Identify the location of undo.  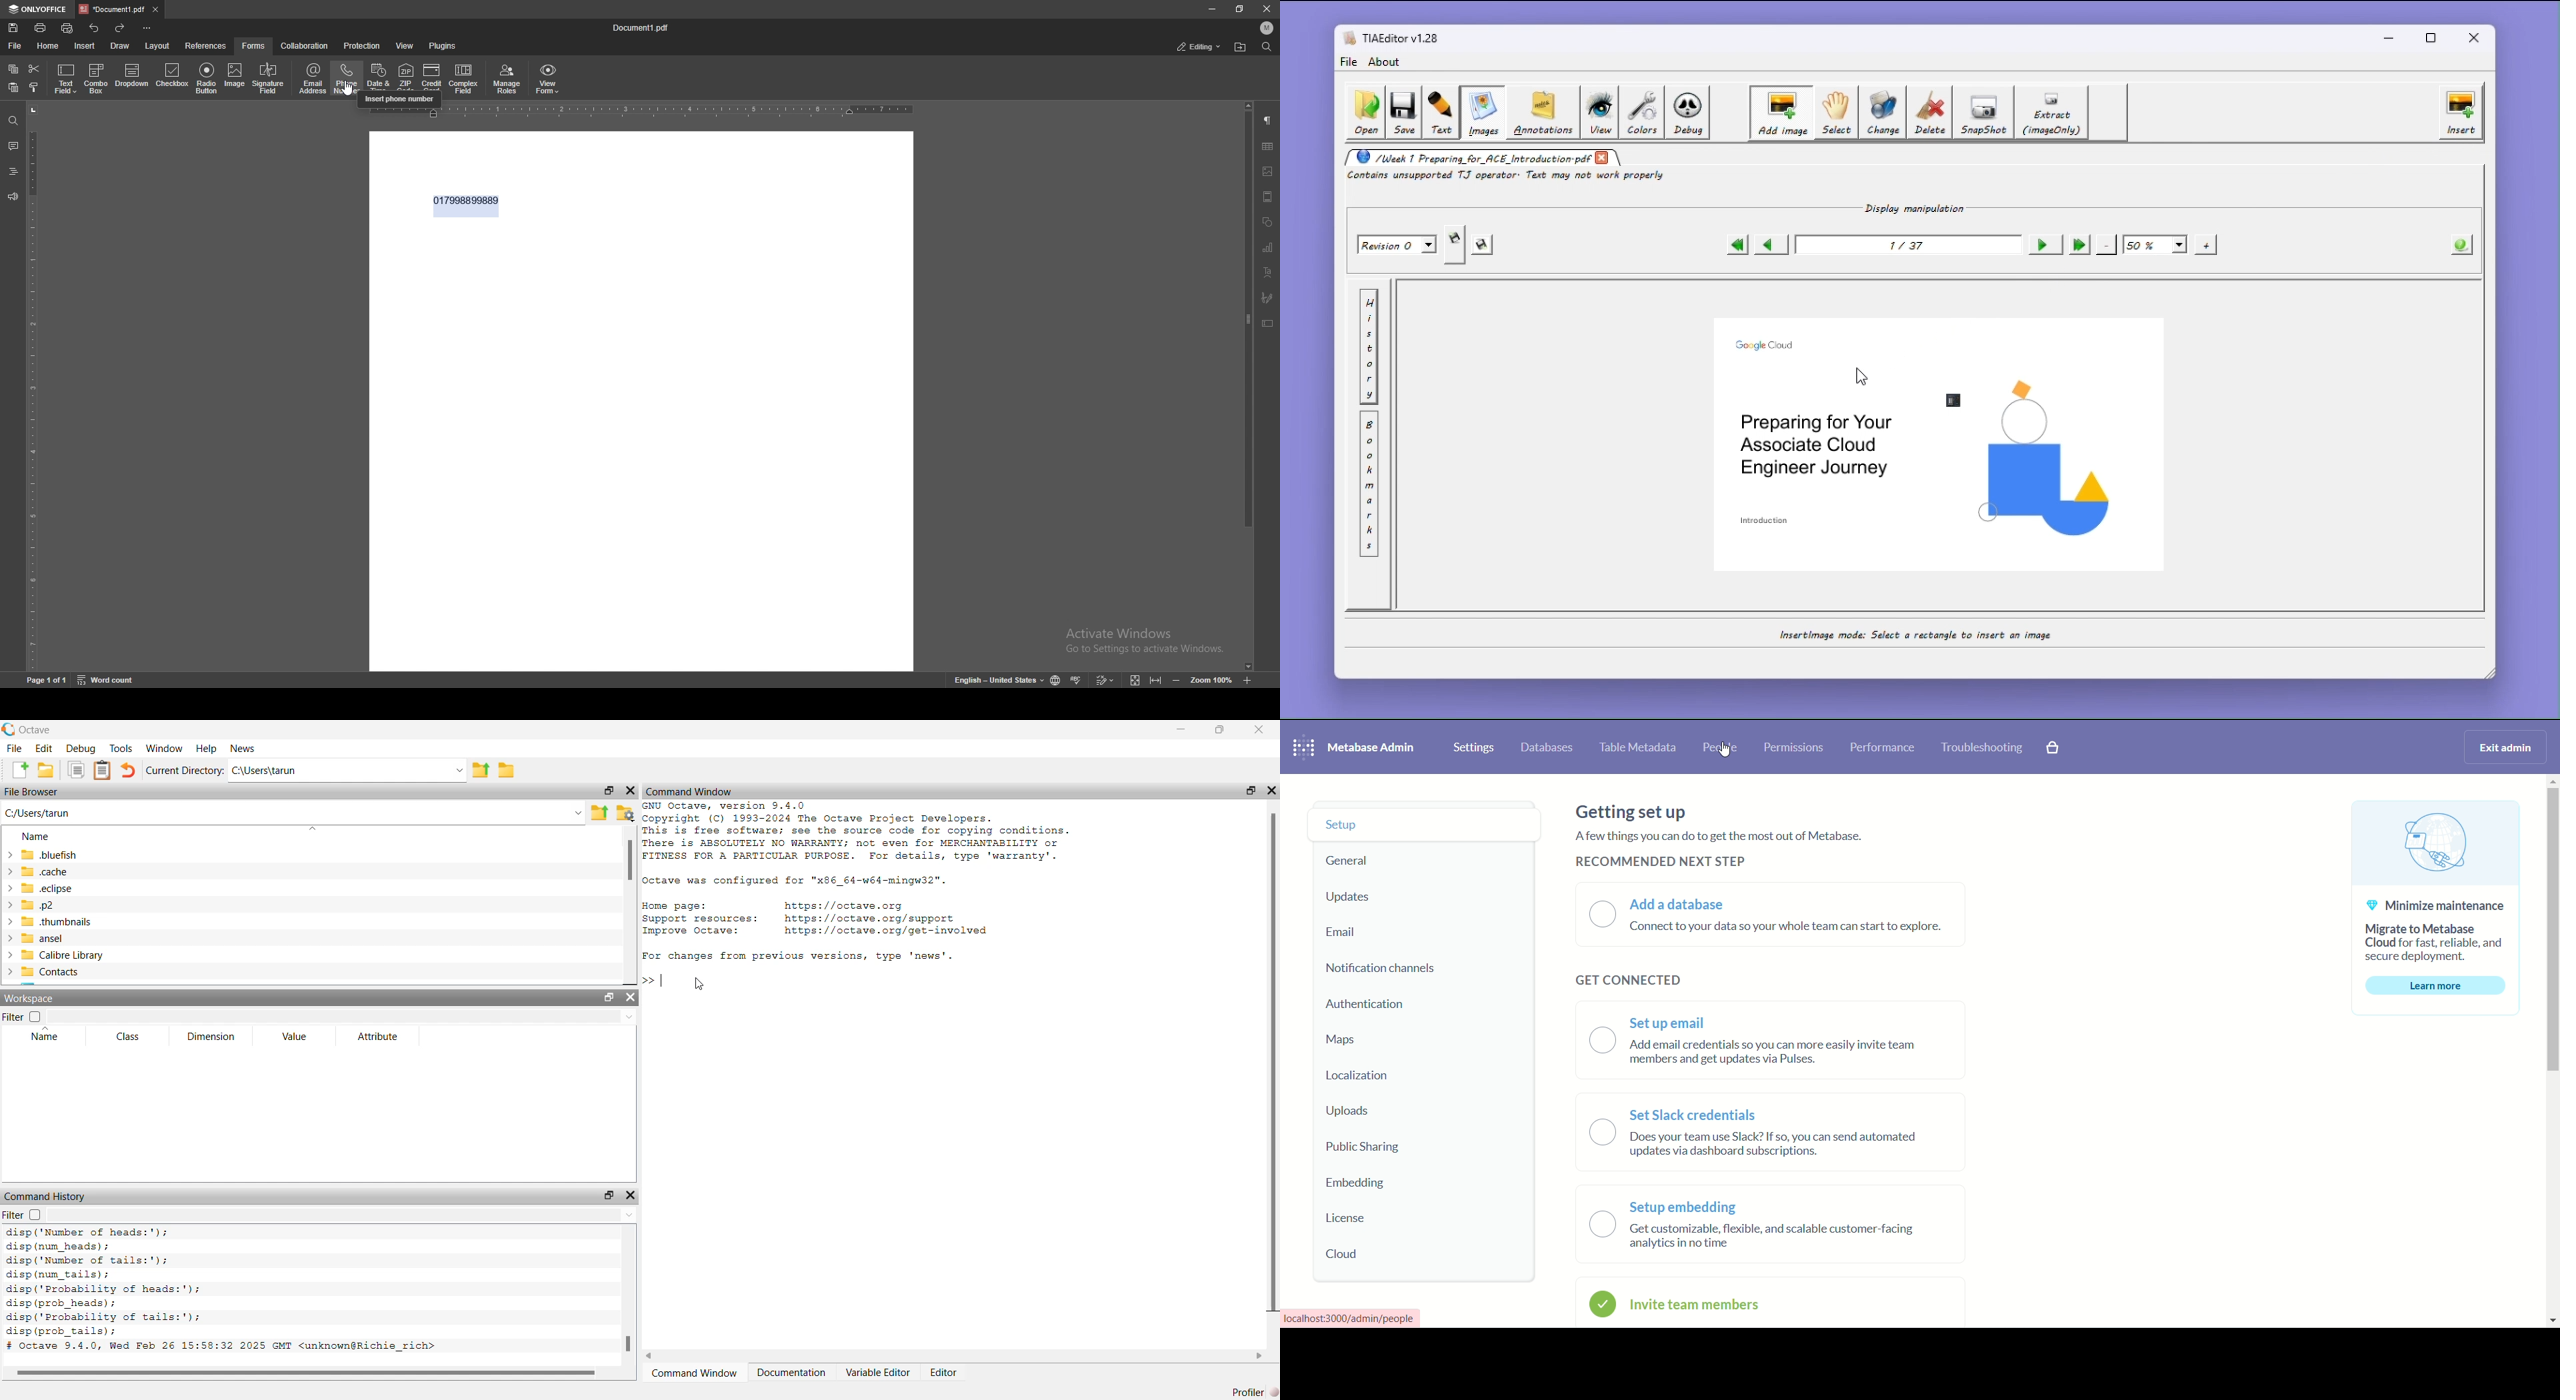
(95, 29).